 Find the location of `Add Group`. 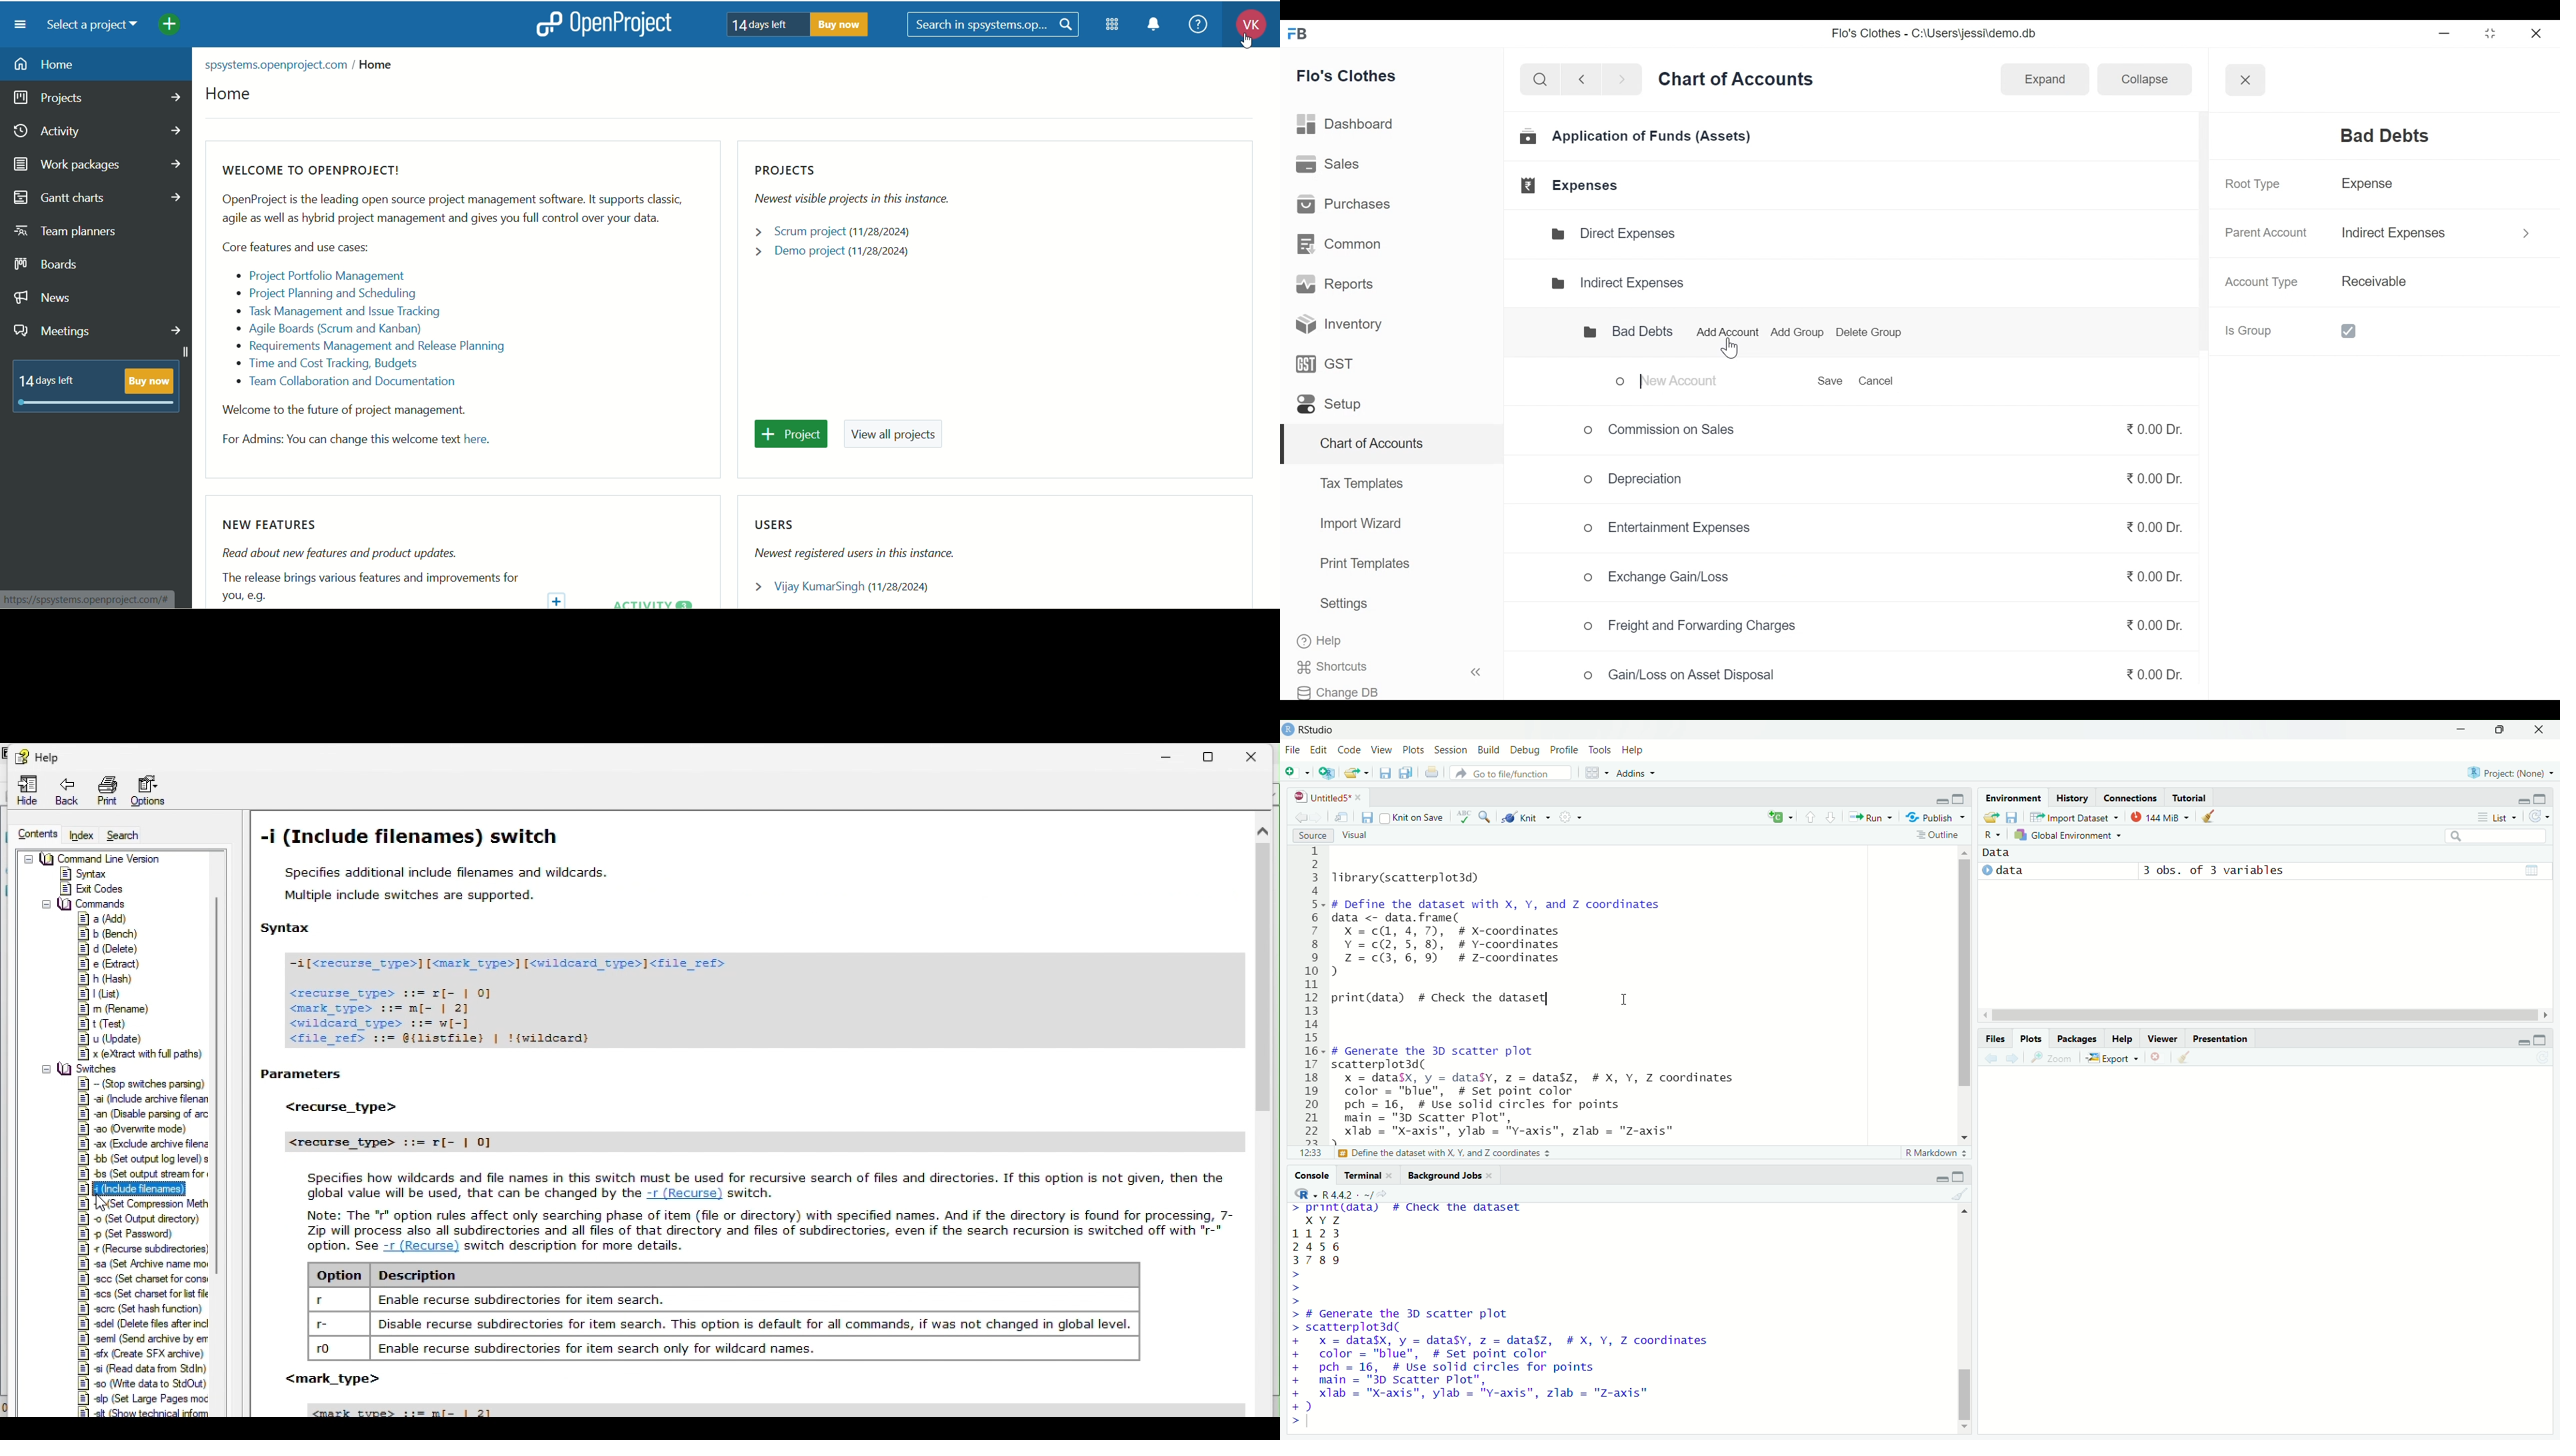

Add Group is located at coordinates (1799, 333).